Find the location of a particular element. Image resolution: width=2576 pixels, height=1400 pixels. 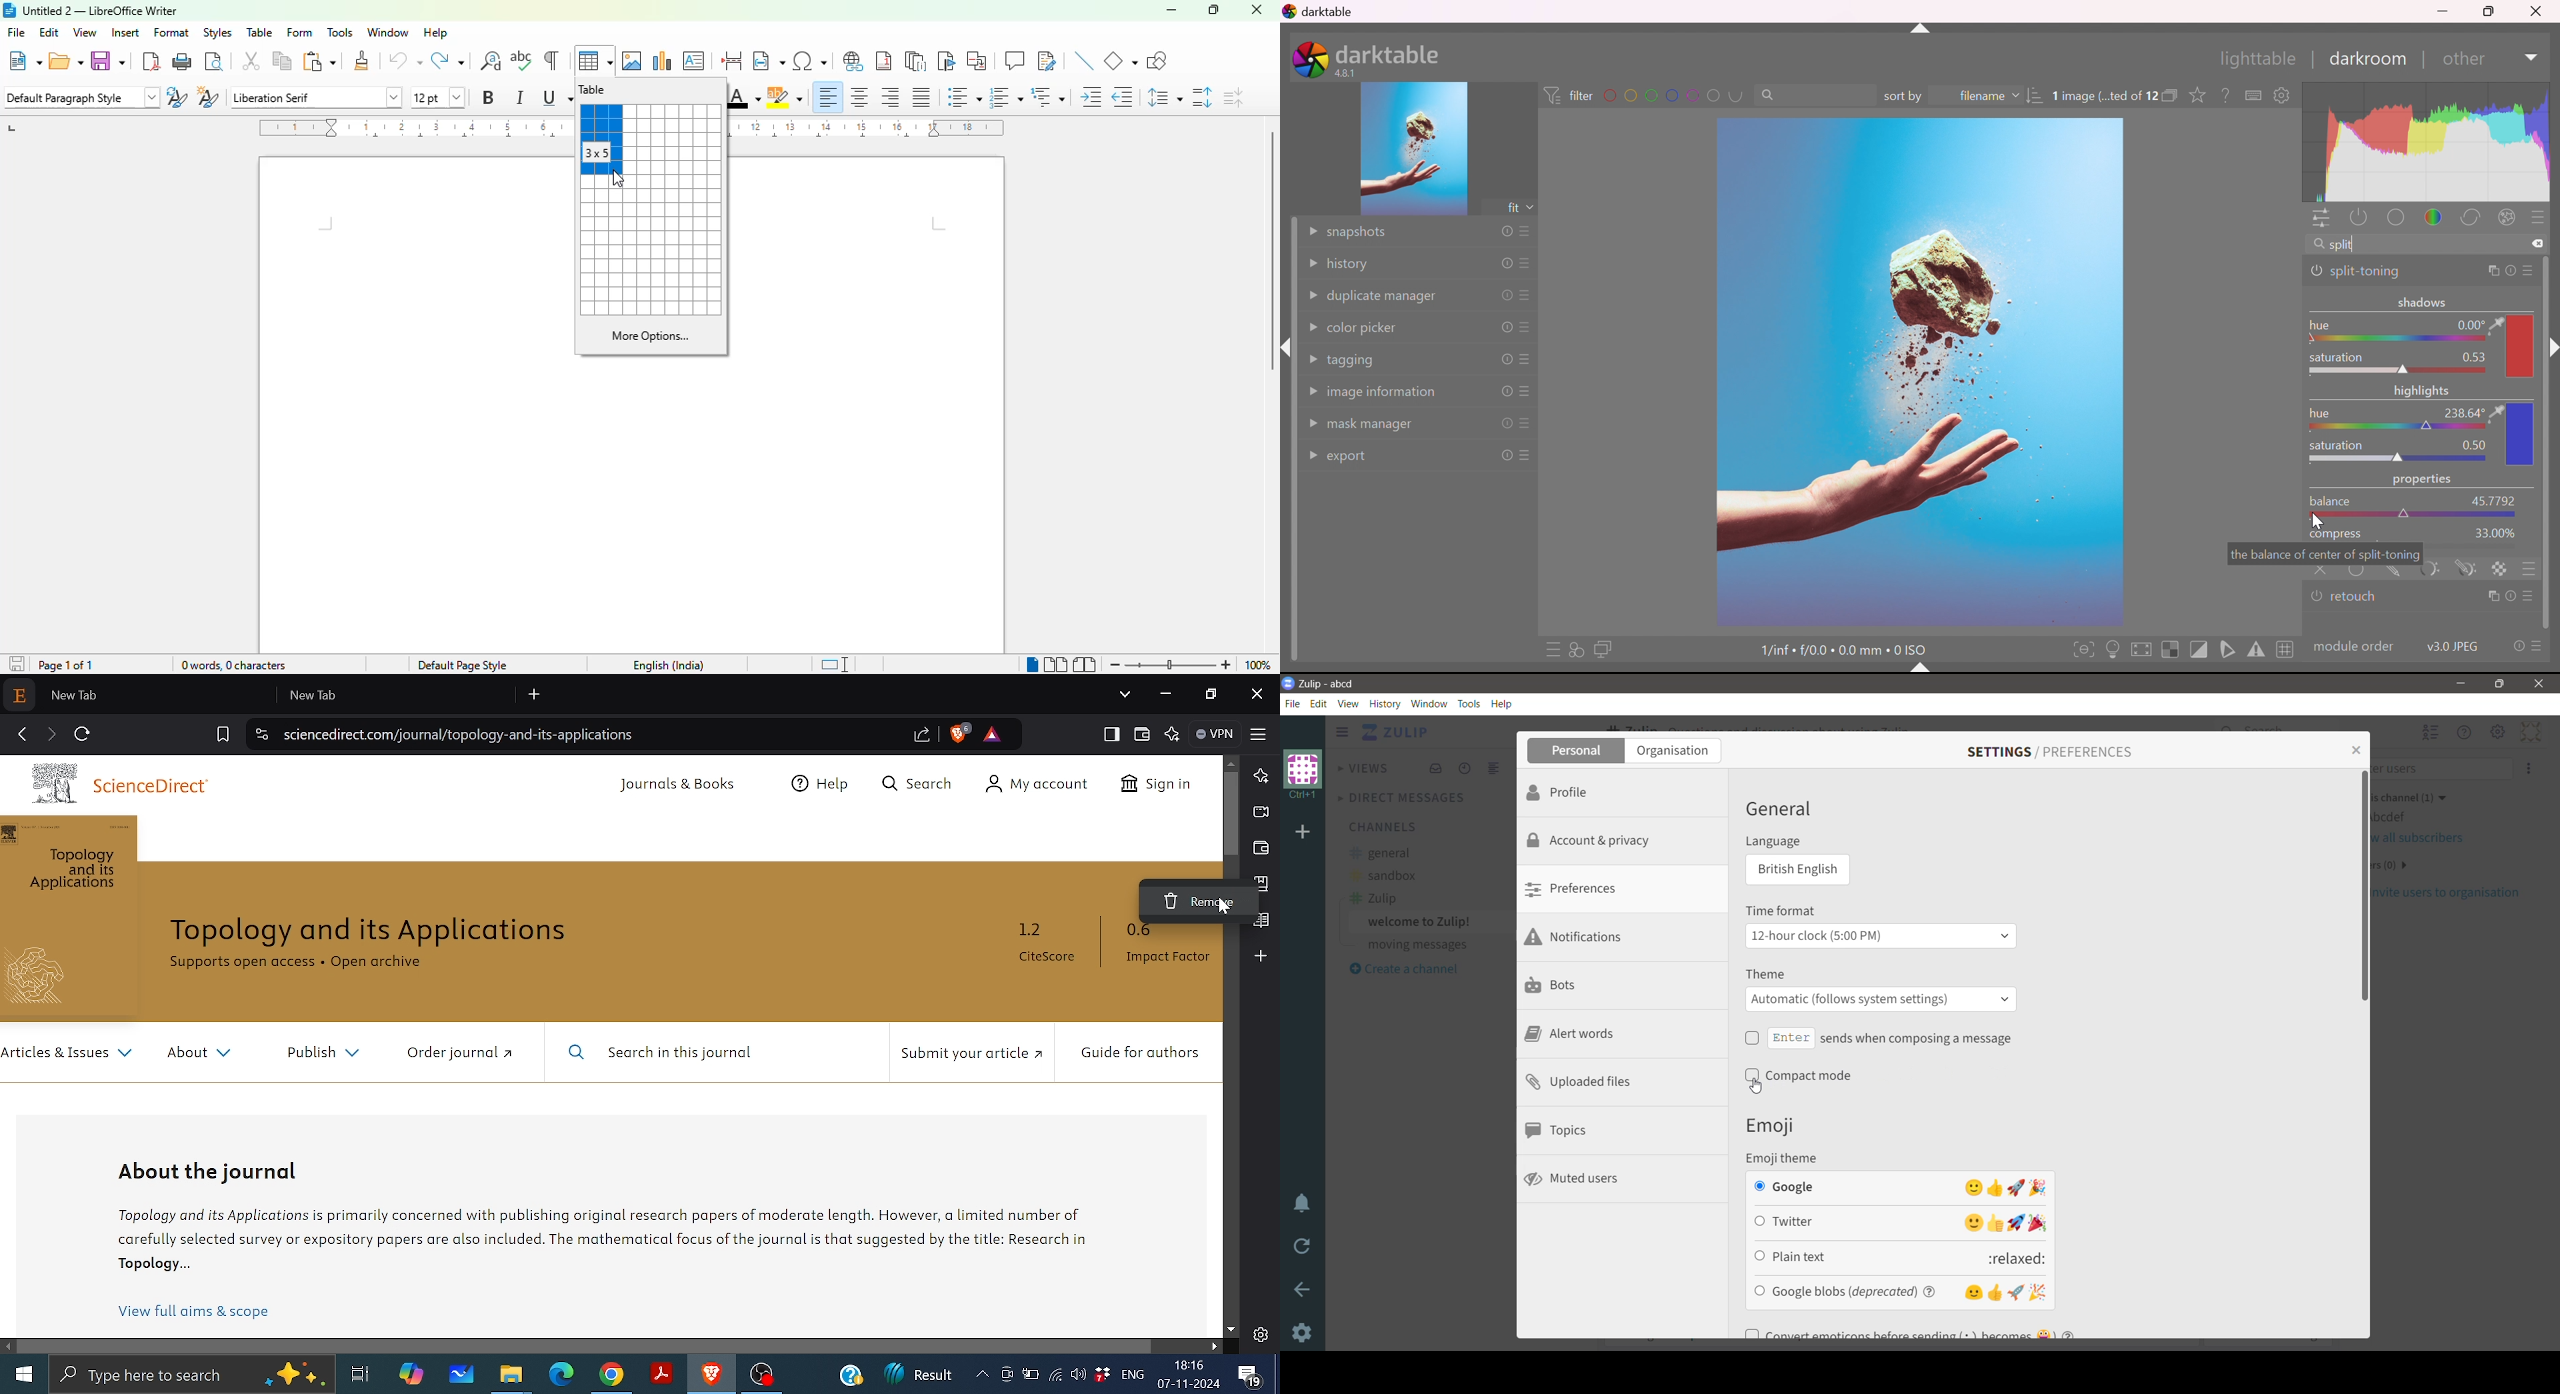

45.7792 is located at coordinates (2497, 501).